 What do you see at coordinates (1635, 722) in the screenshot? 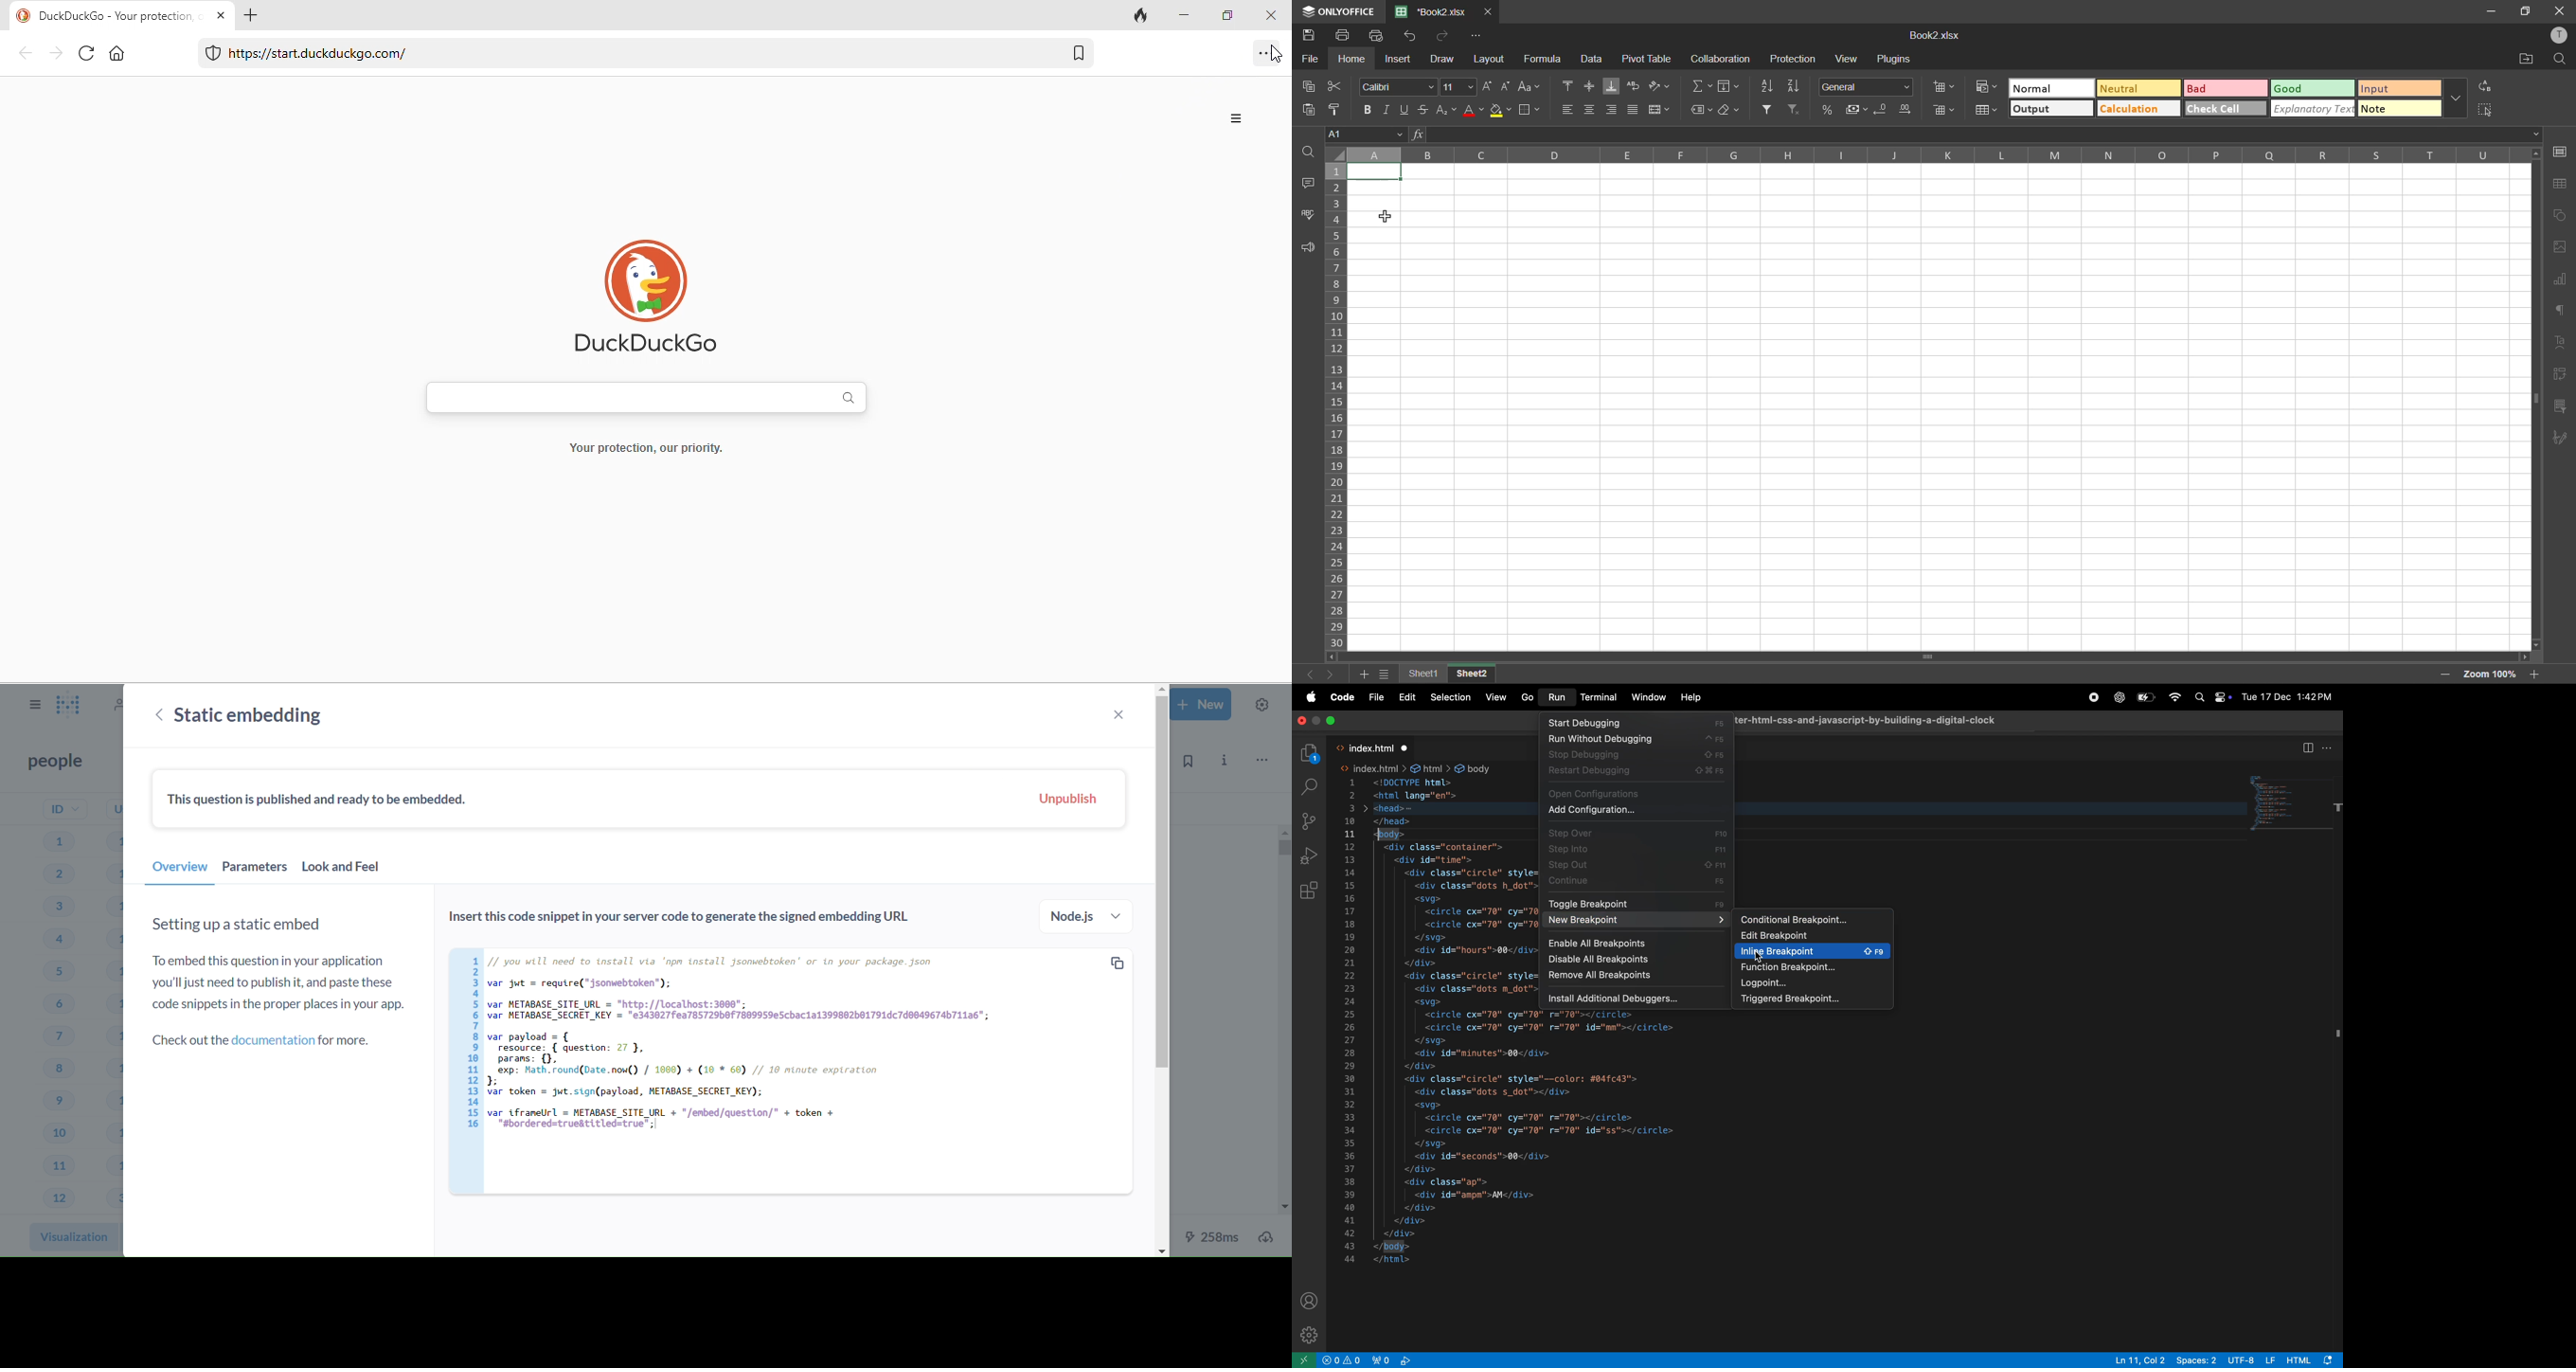
I see `start debugging` at bounding box center [1635, 722].